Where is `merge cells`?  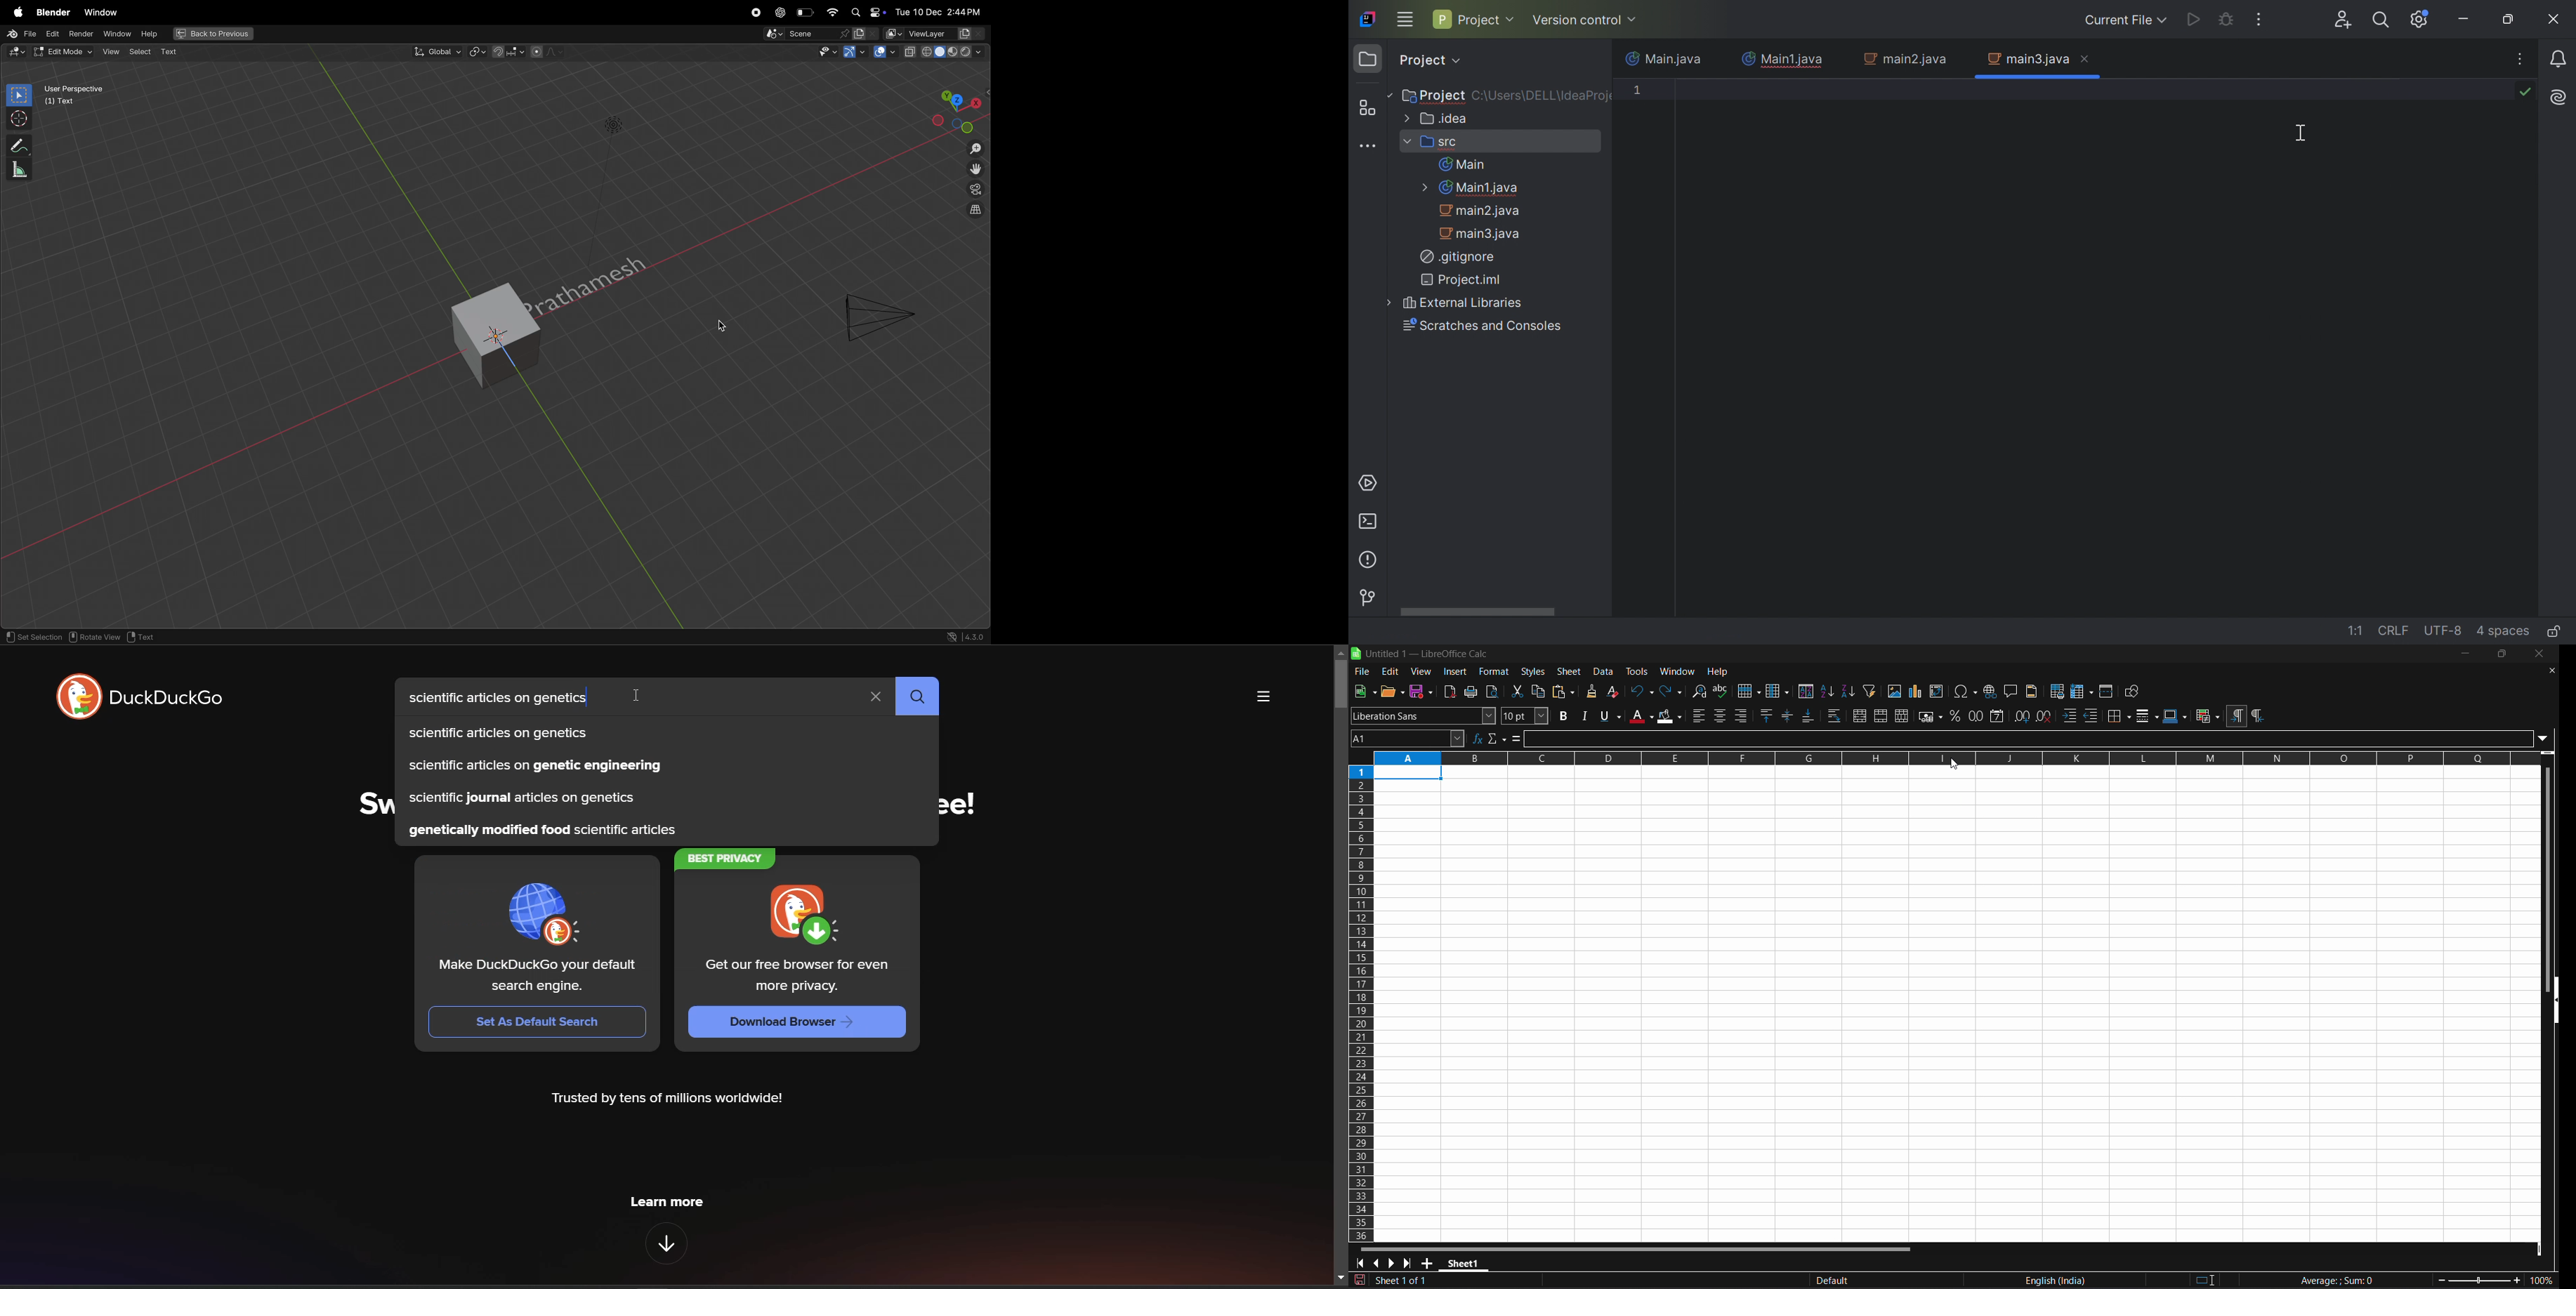
merge cells is located at coordinates (1881, 715).